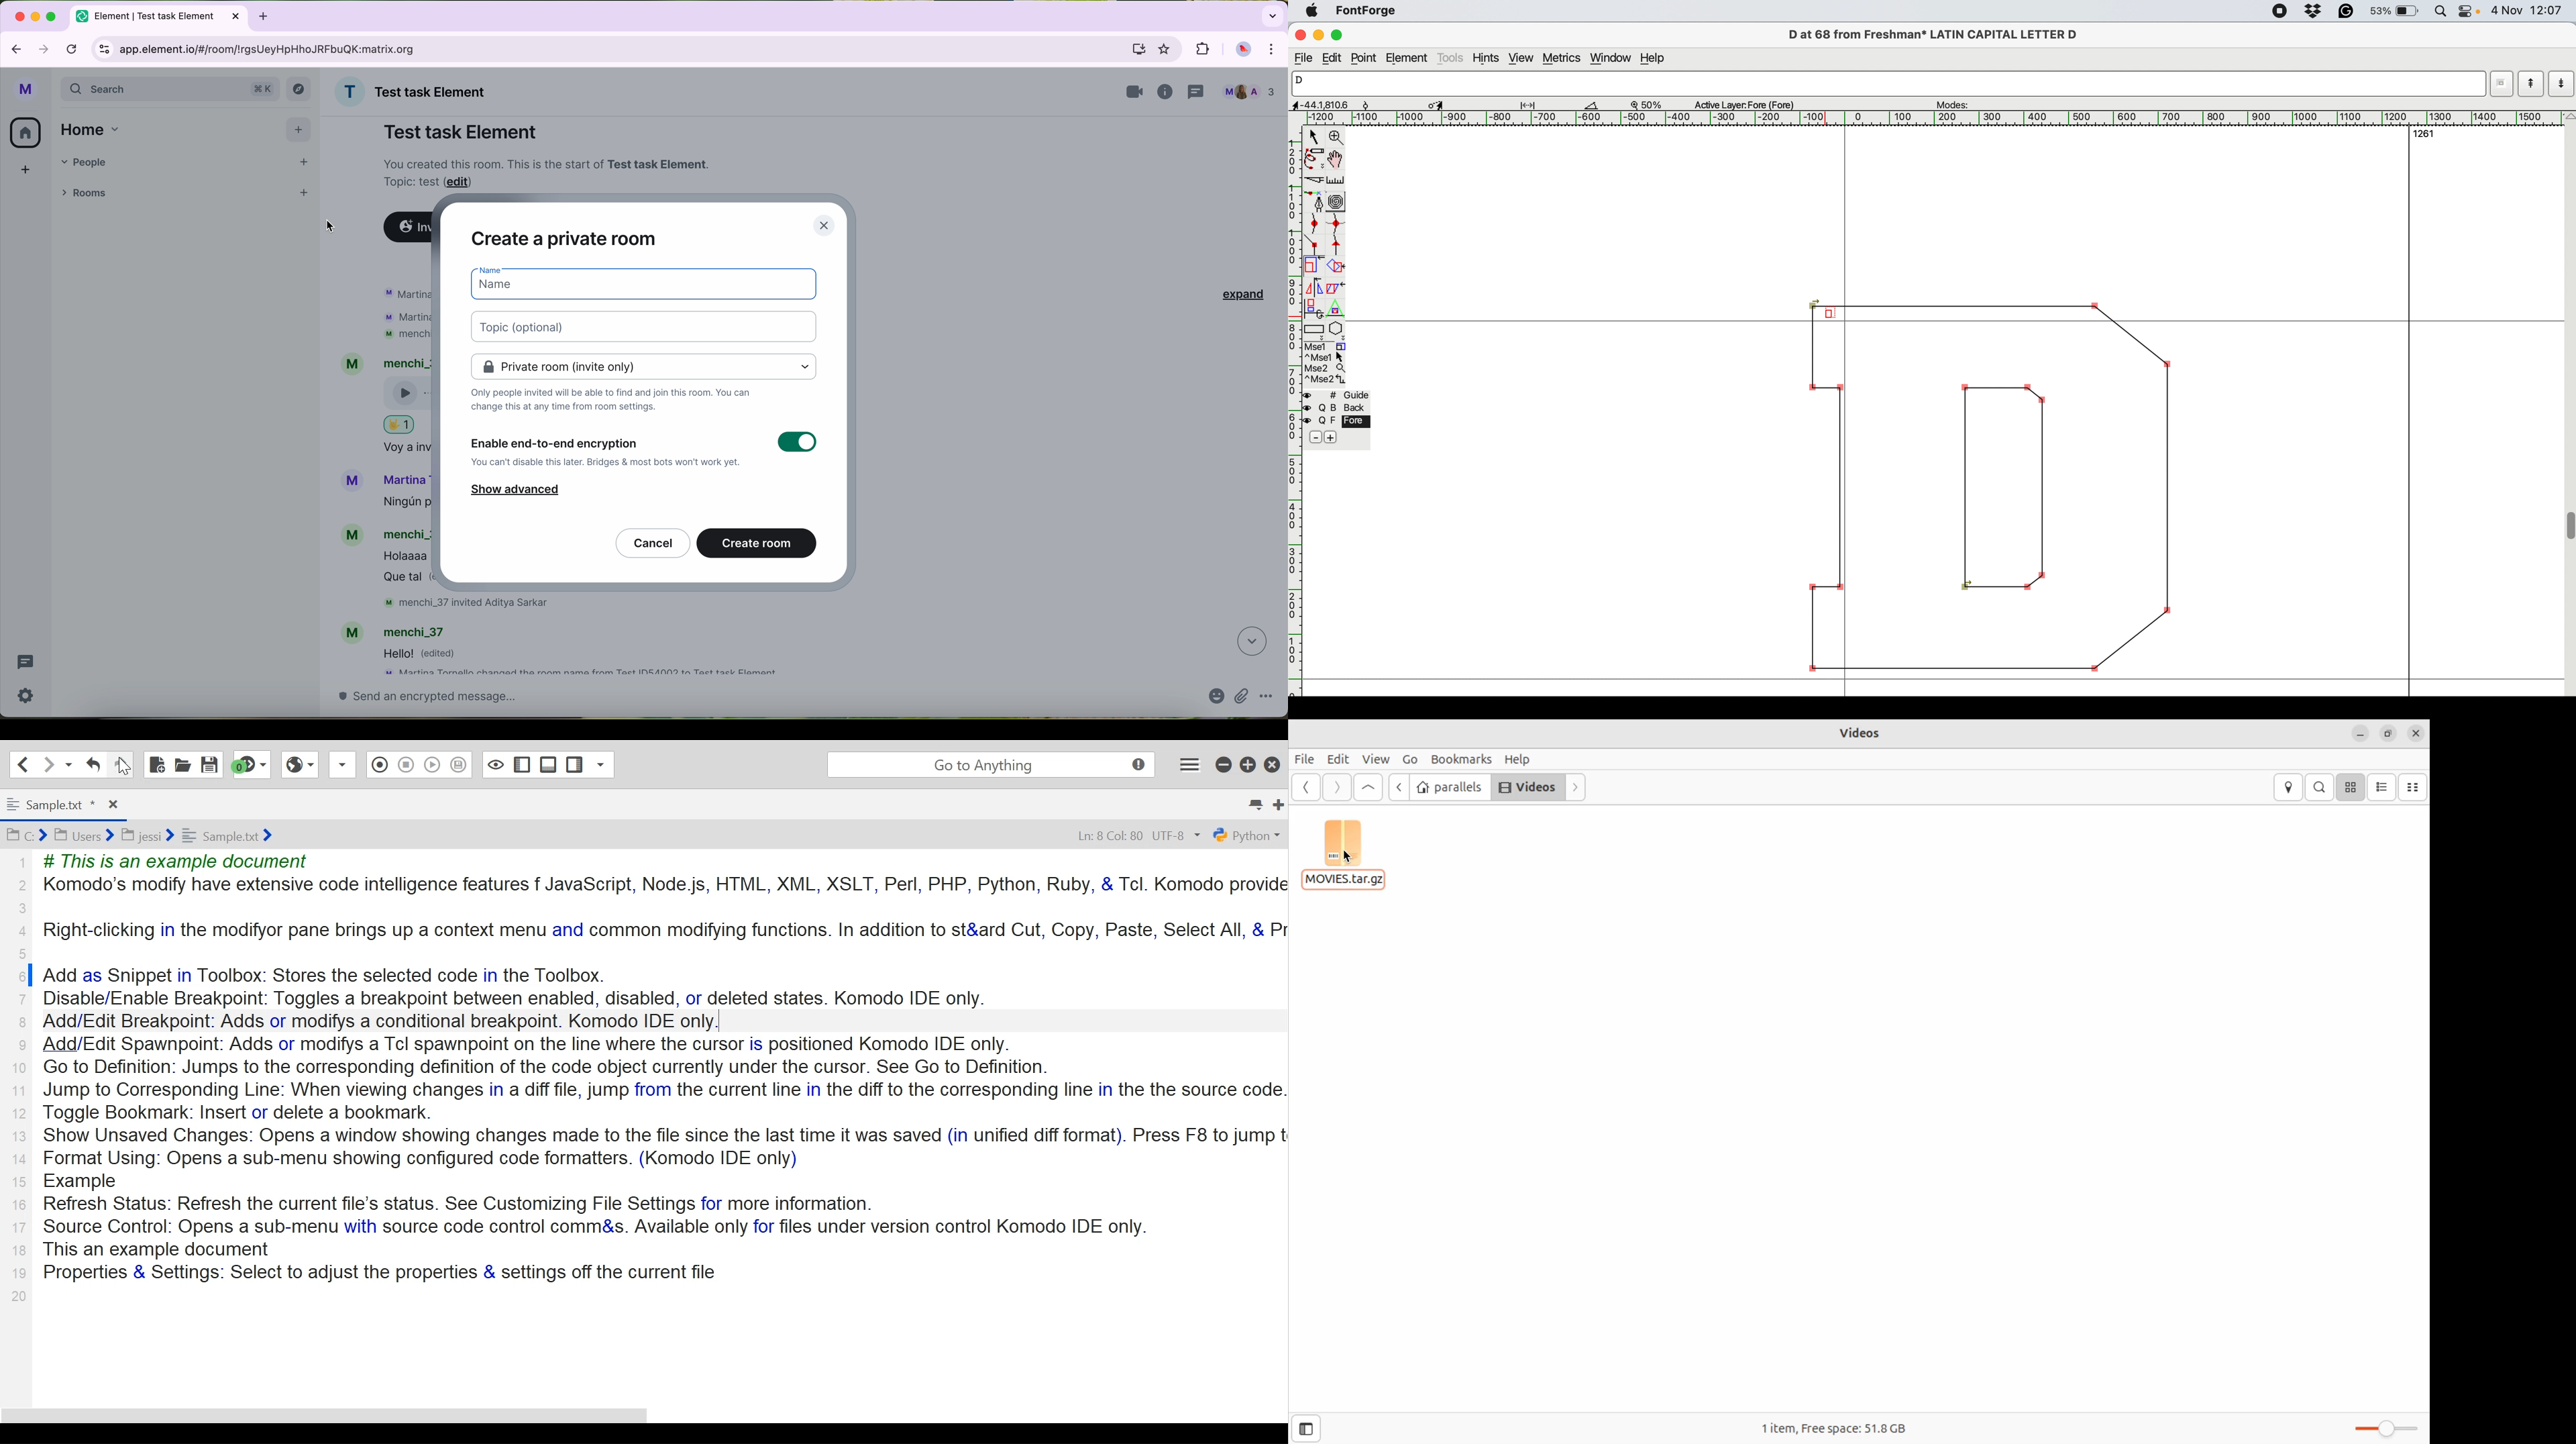  Describe the element at coordinates (1214, 699) in the screenshot. I see `emojis` at that location.